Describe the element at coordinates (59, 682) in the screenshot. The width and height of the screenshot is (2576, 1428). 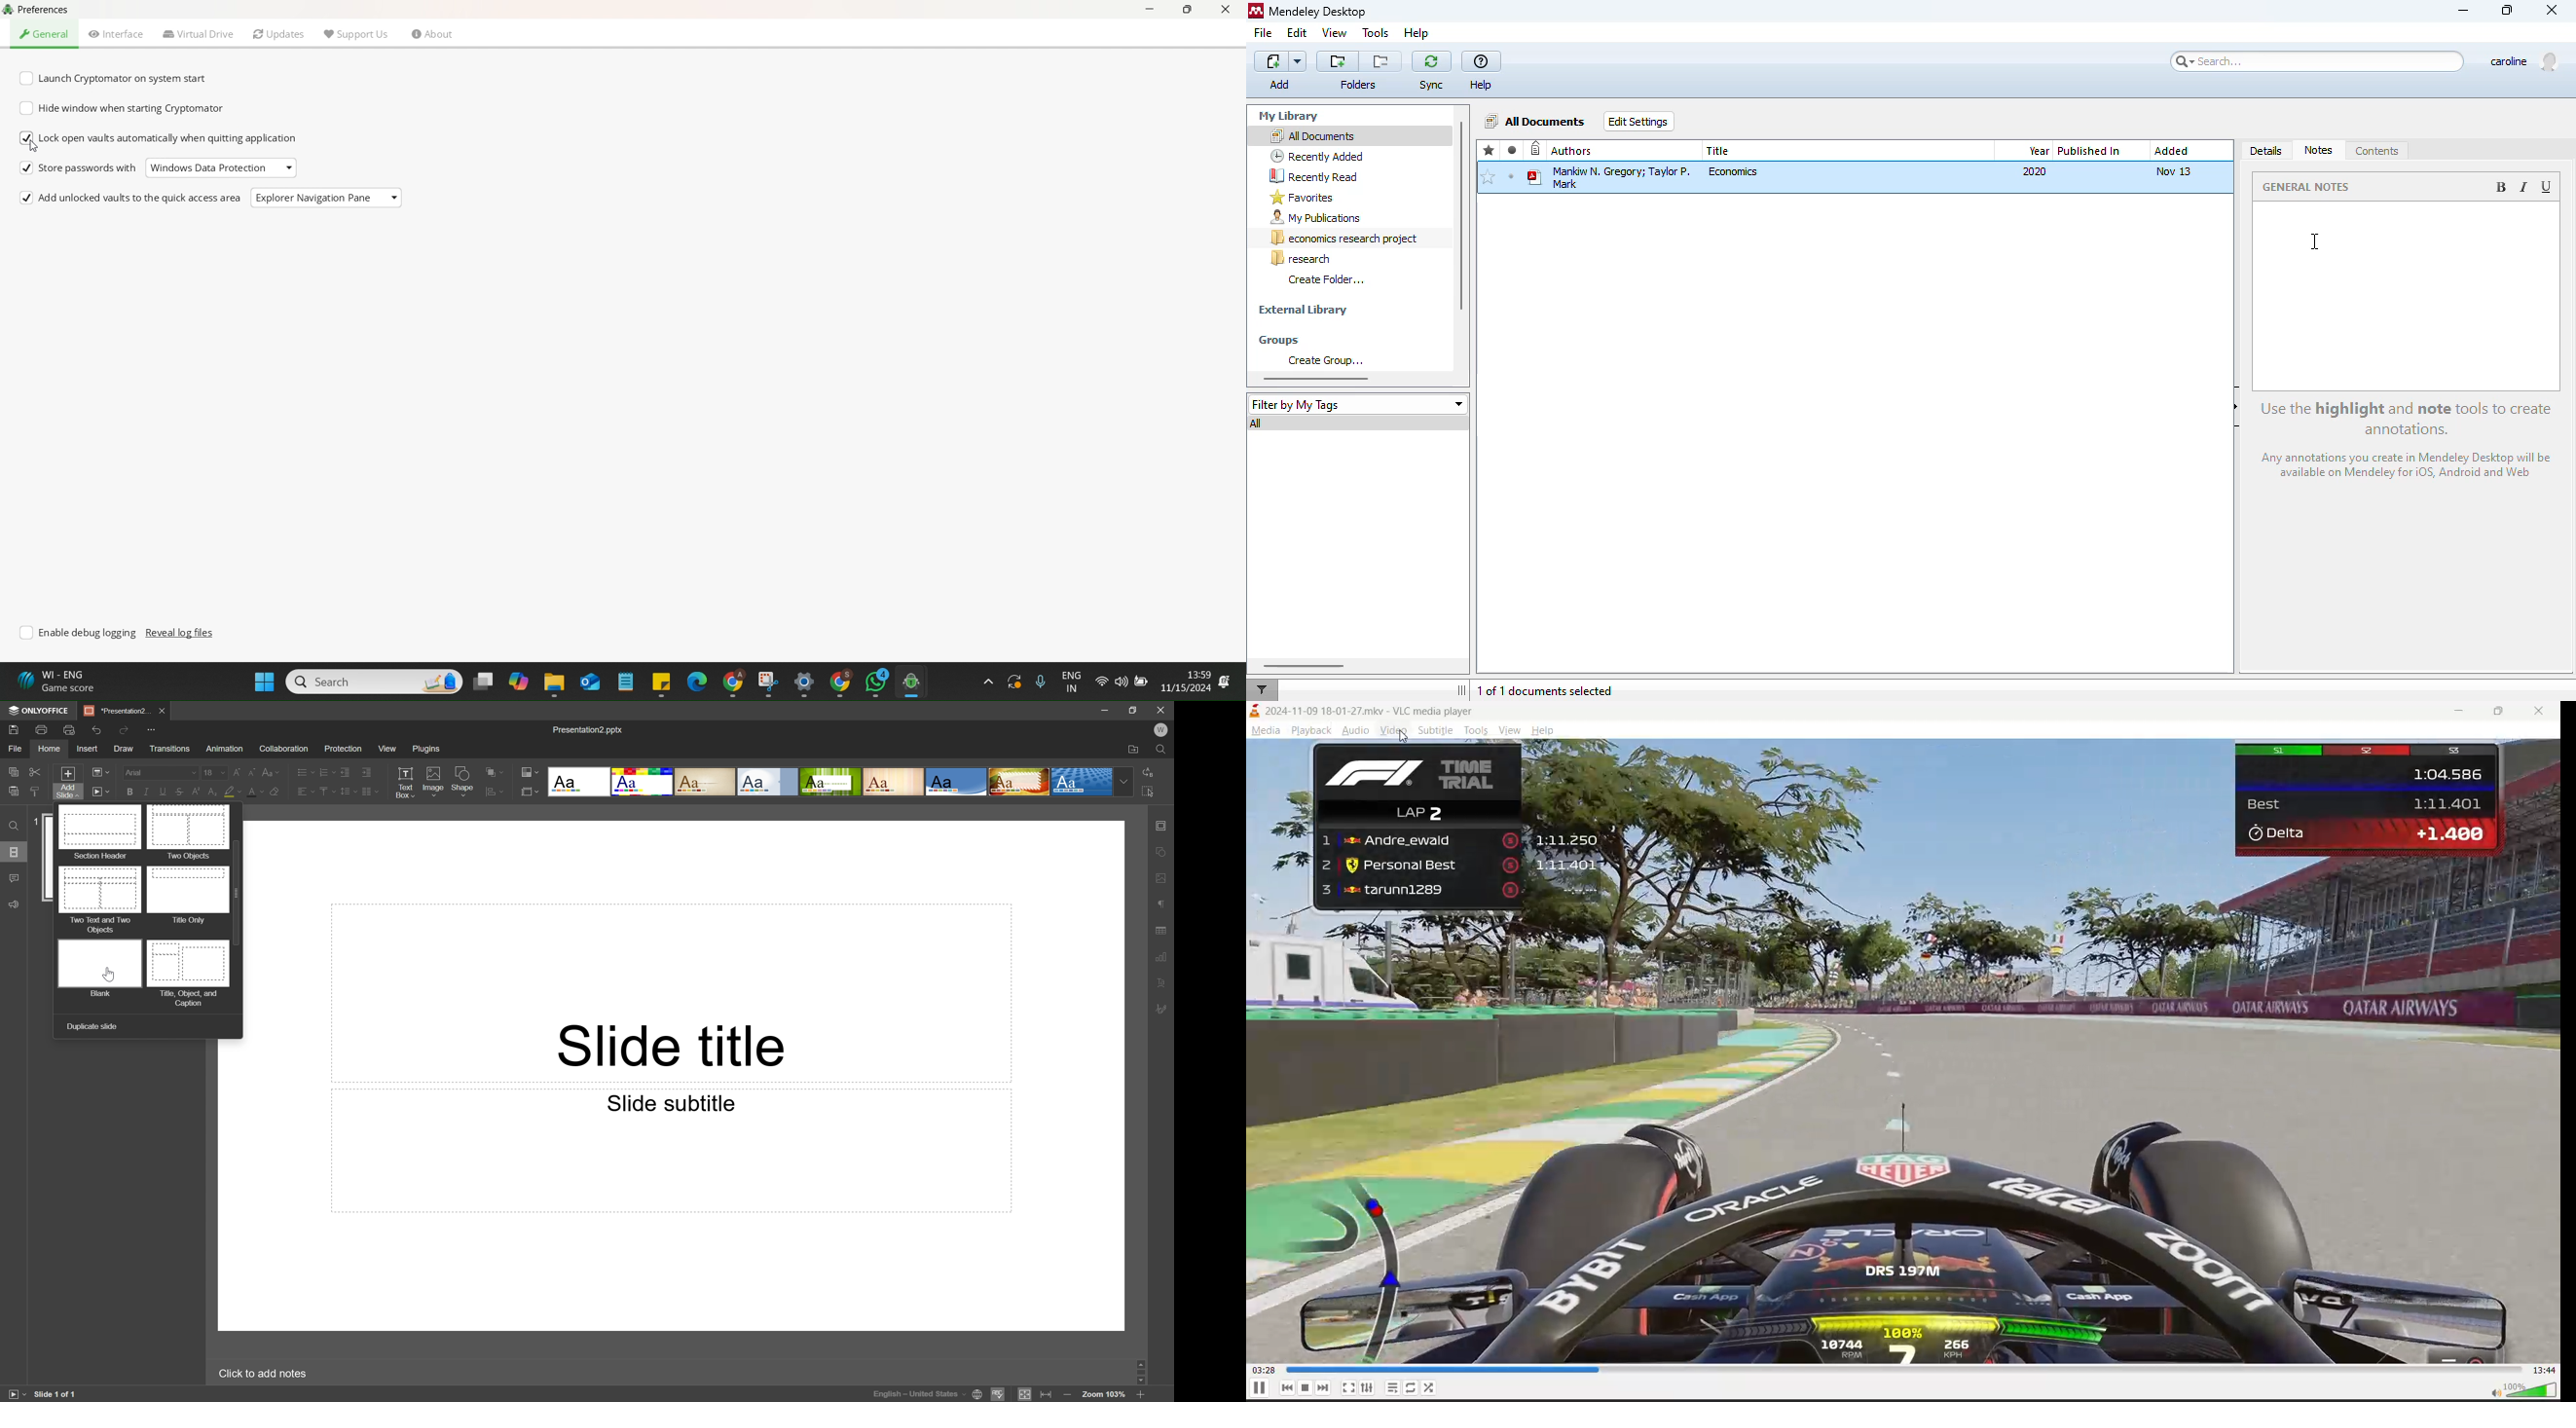
I see `Game score` at that location.